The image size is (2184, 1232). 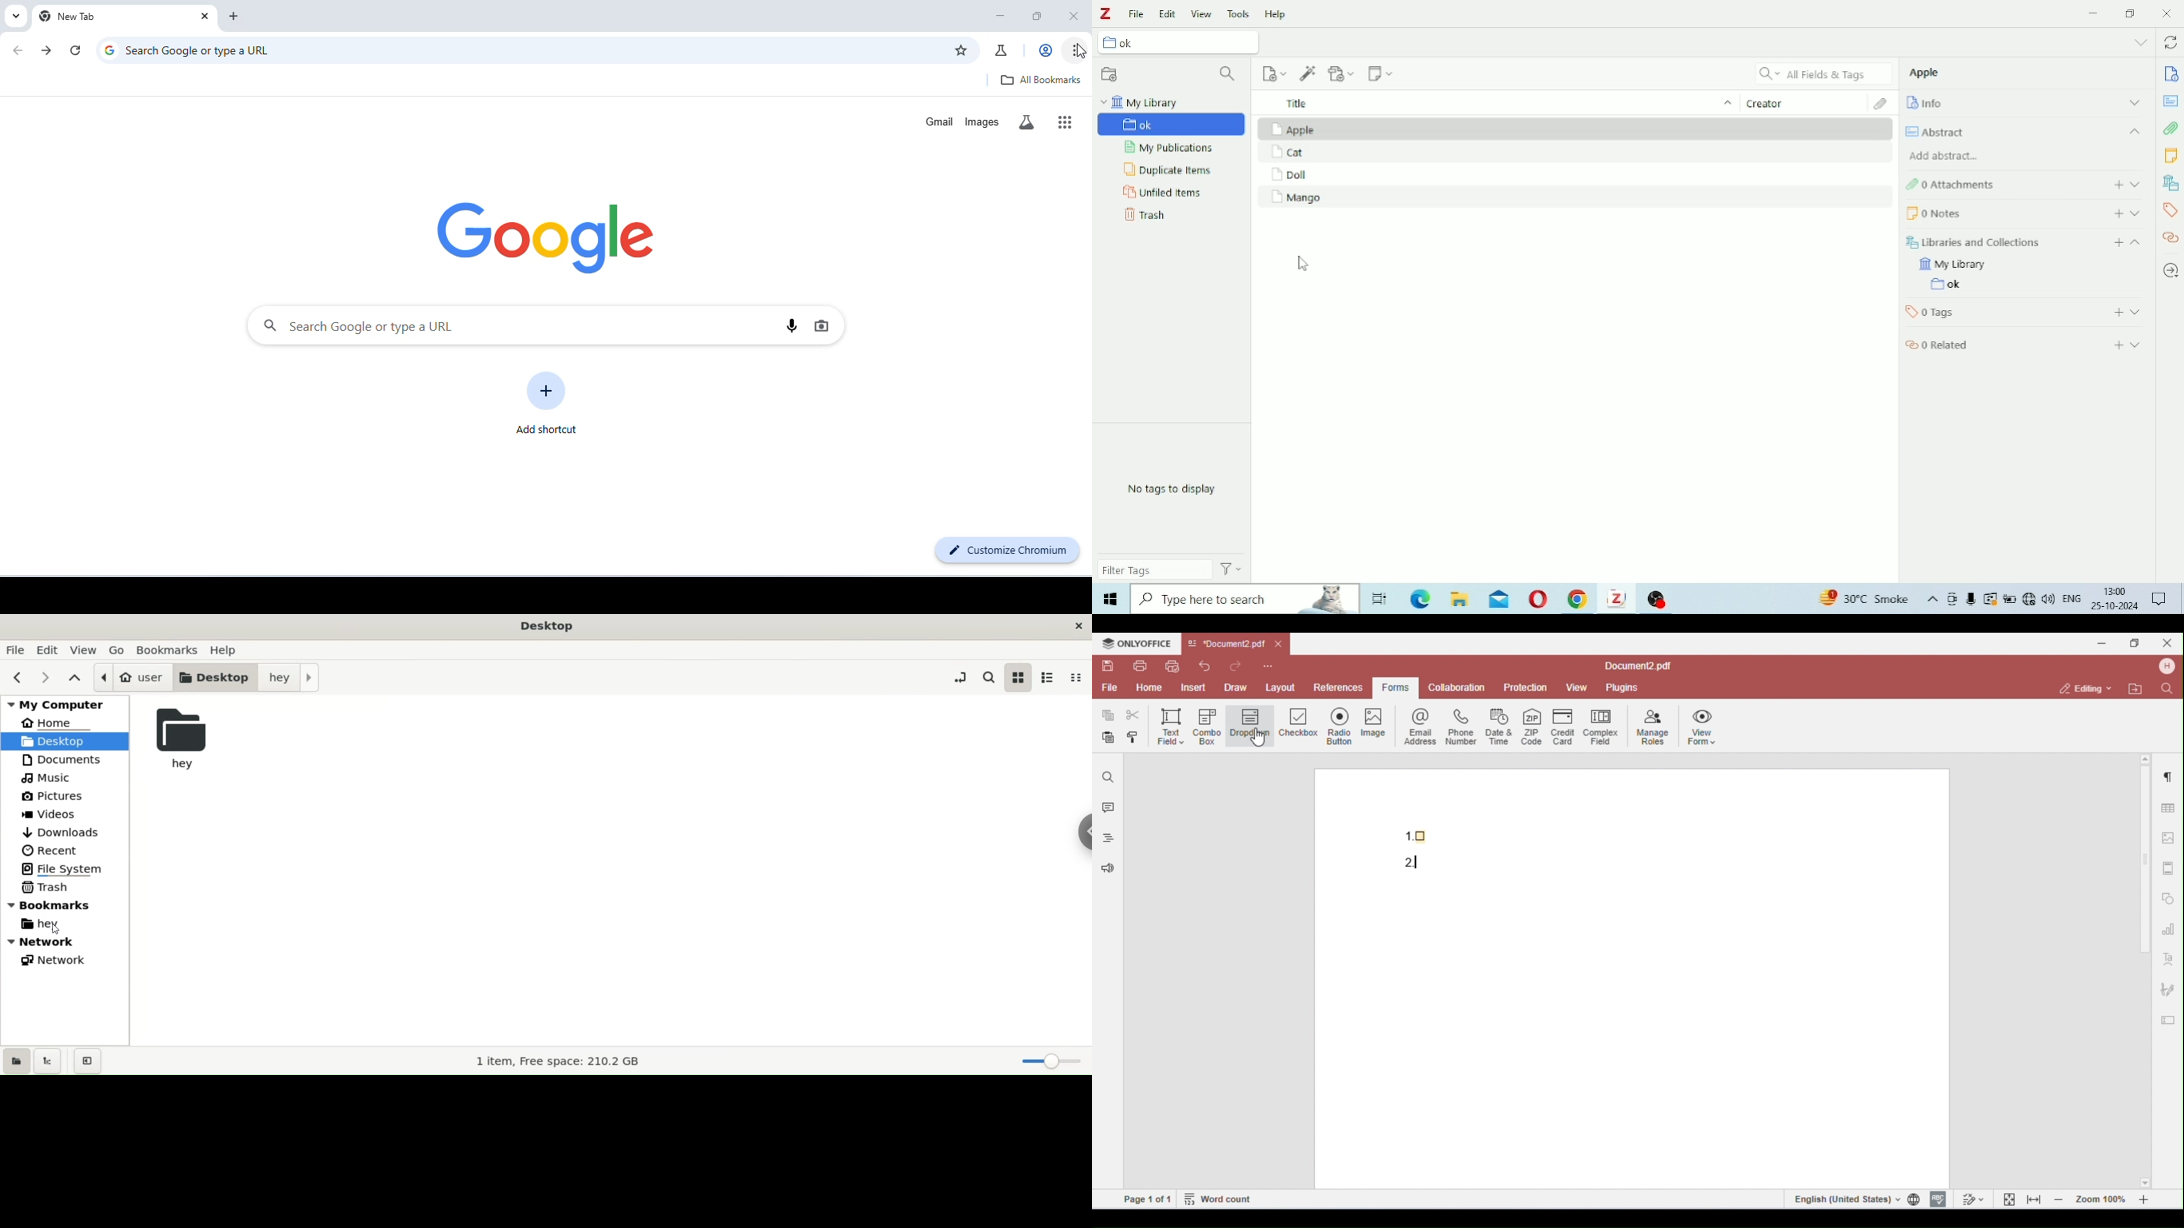 I want to click on documents, so click(x=60, y=760).